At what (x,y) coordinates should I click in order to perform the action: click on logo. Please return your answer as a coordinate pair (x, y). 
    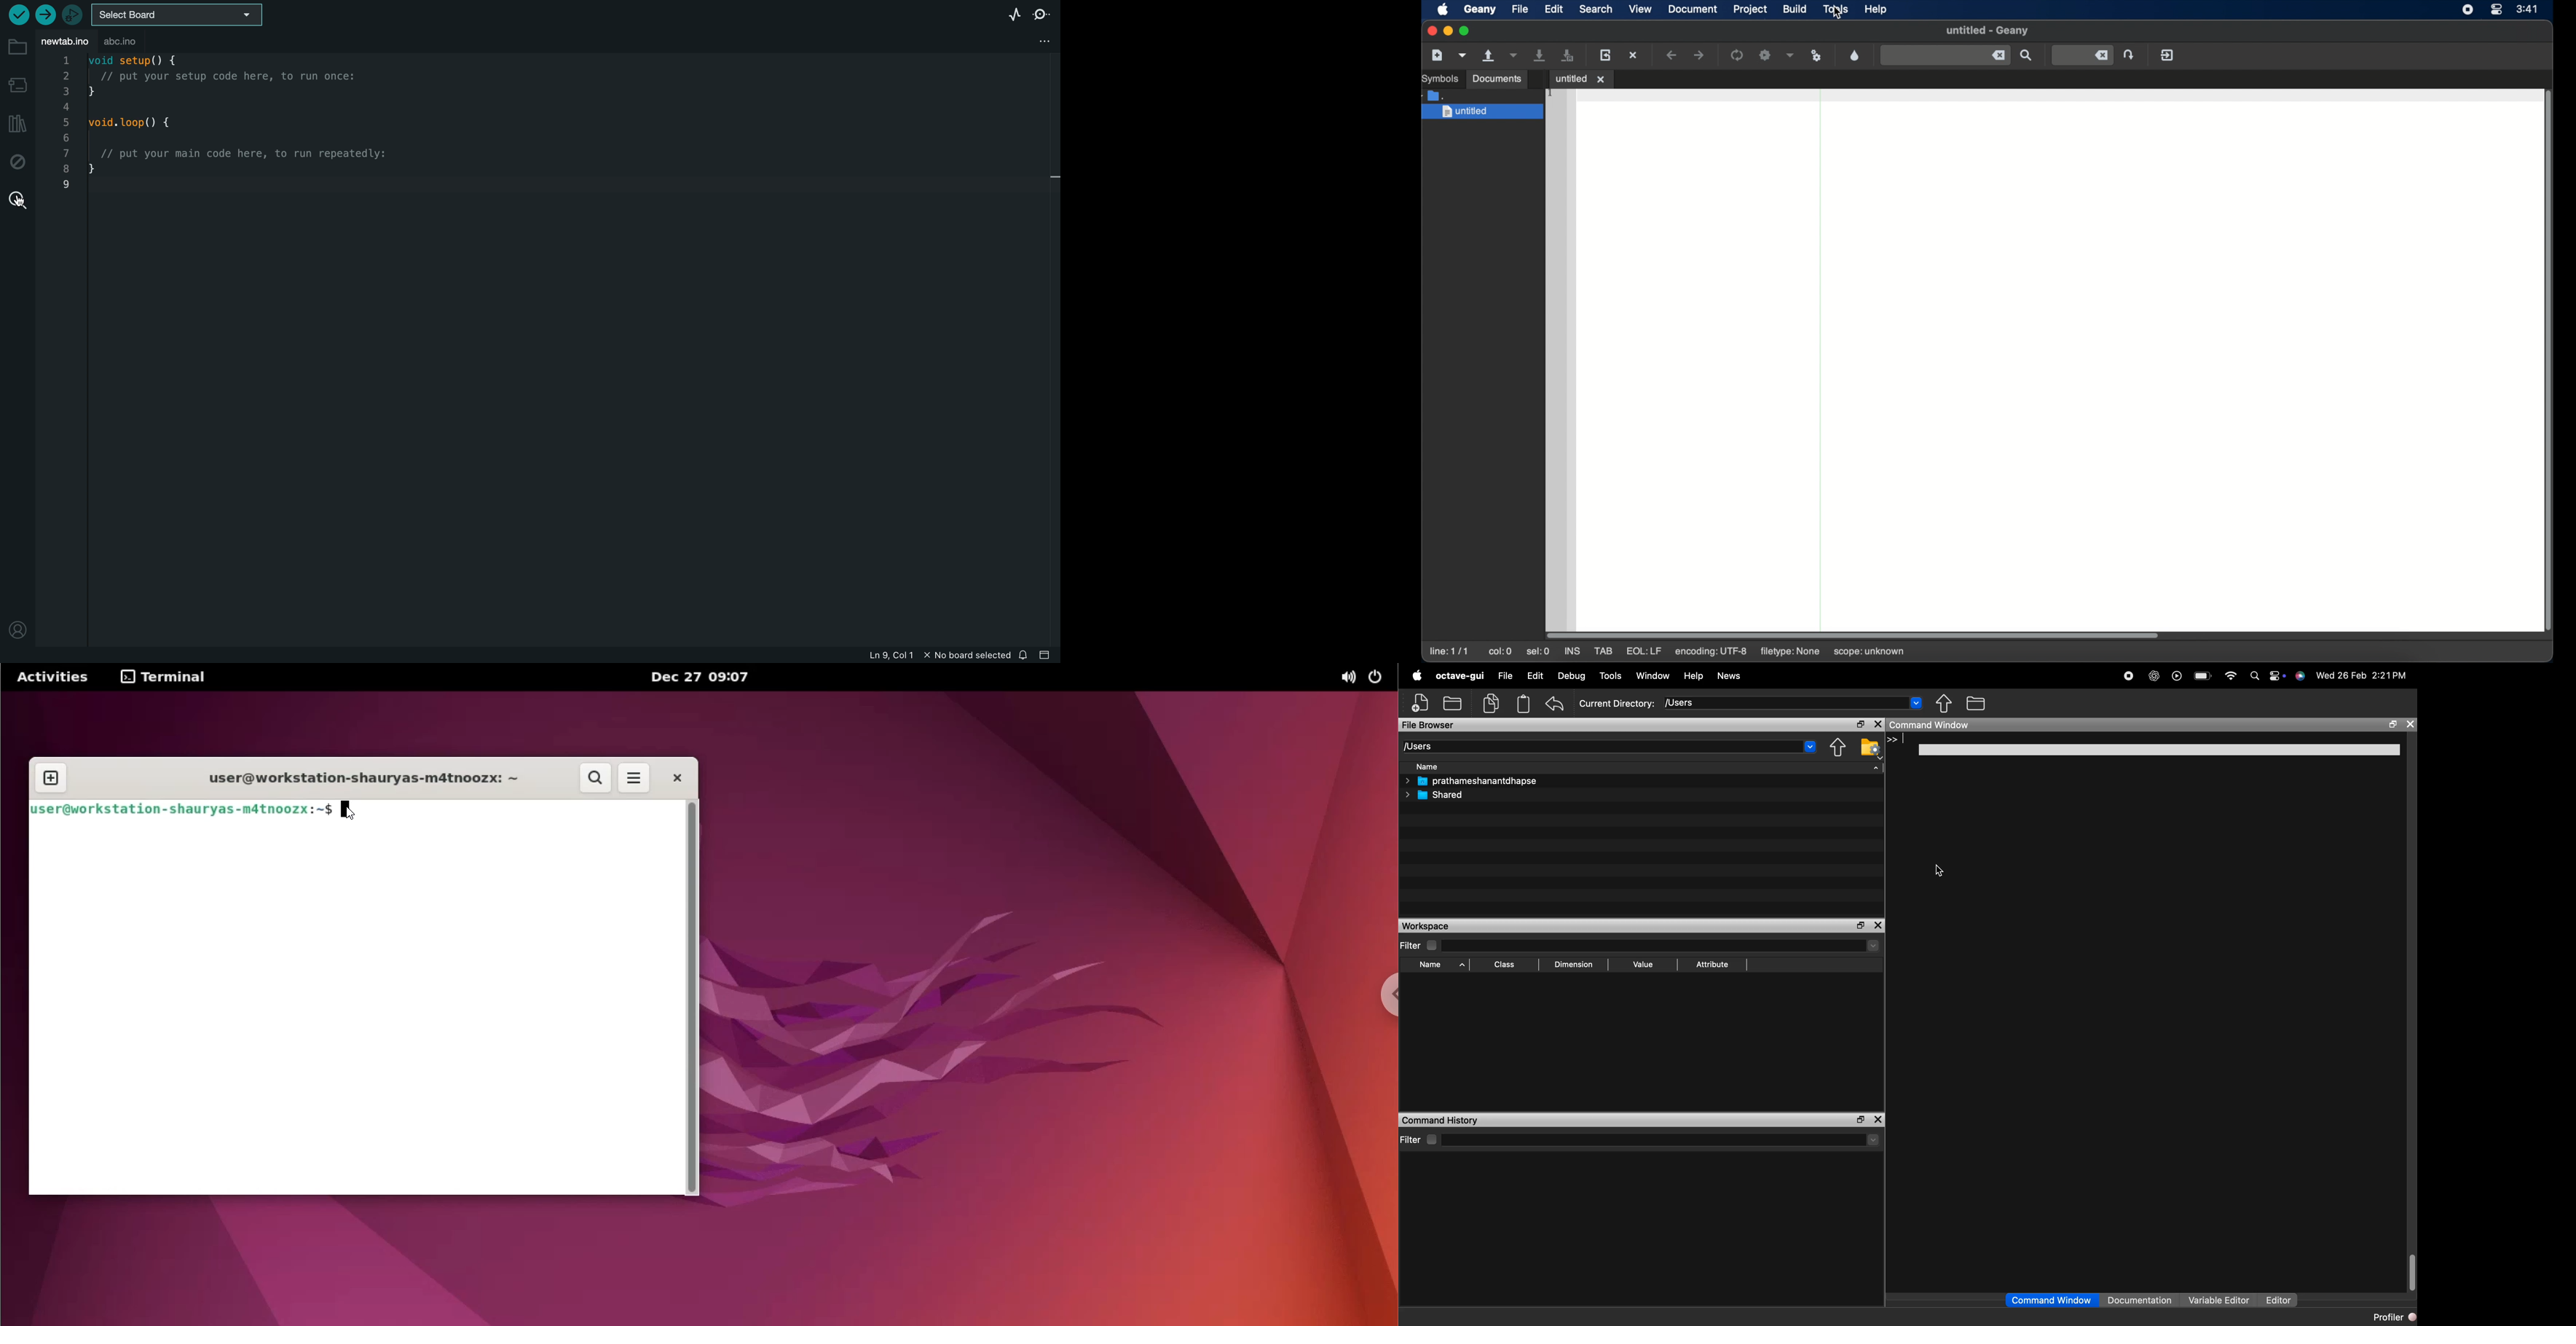
    Looking at the image, I should click on (1414, 675).